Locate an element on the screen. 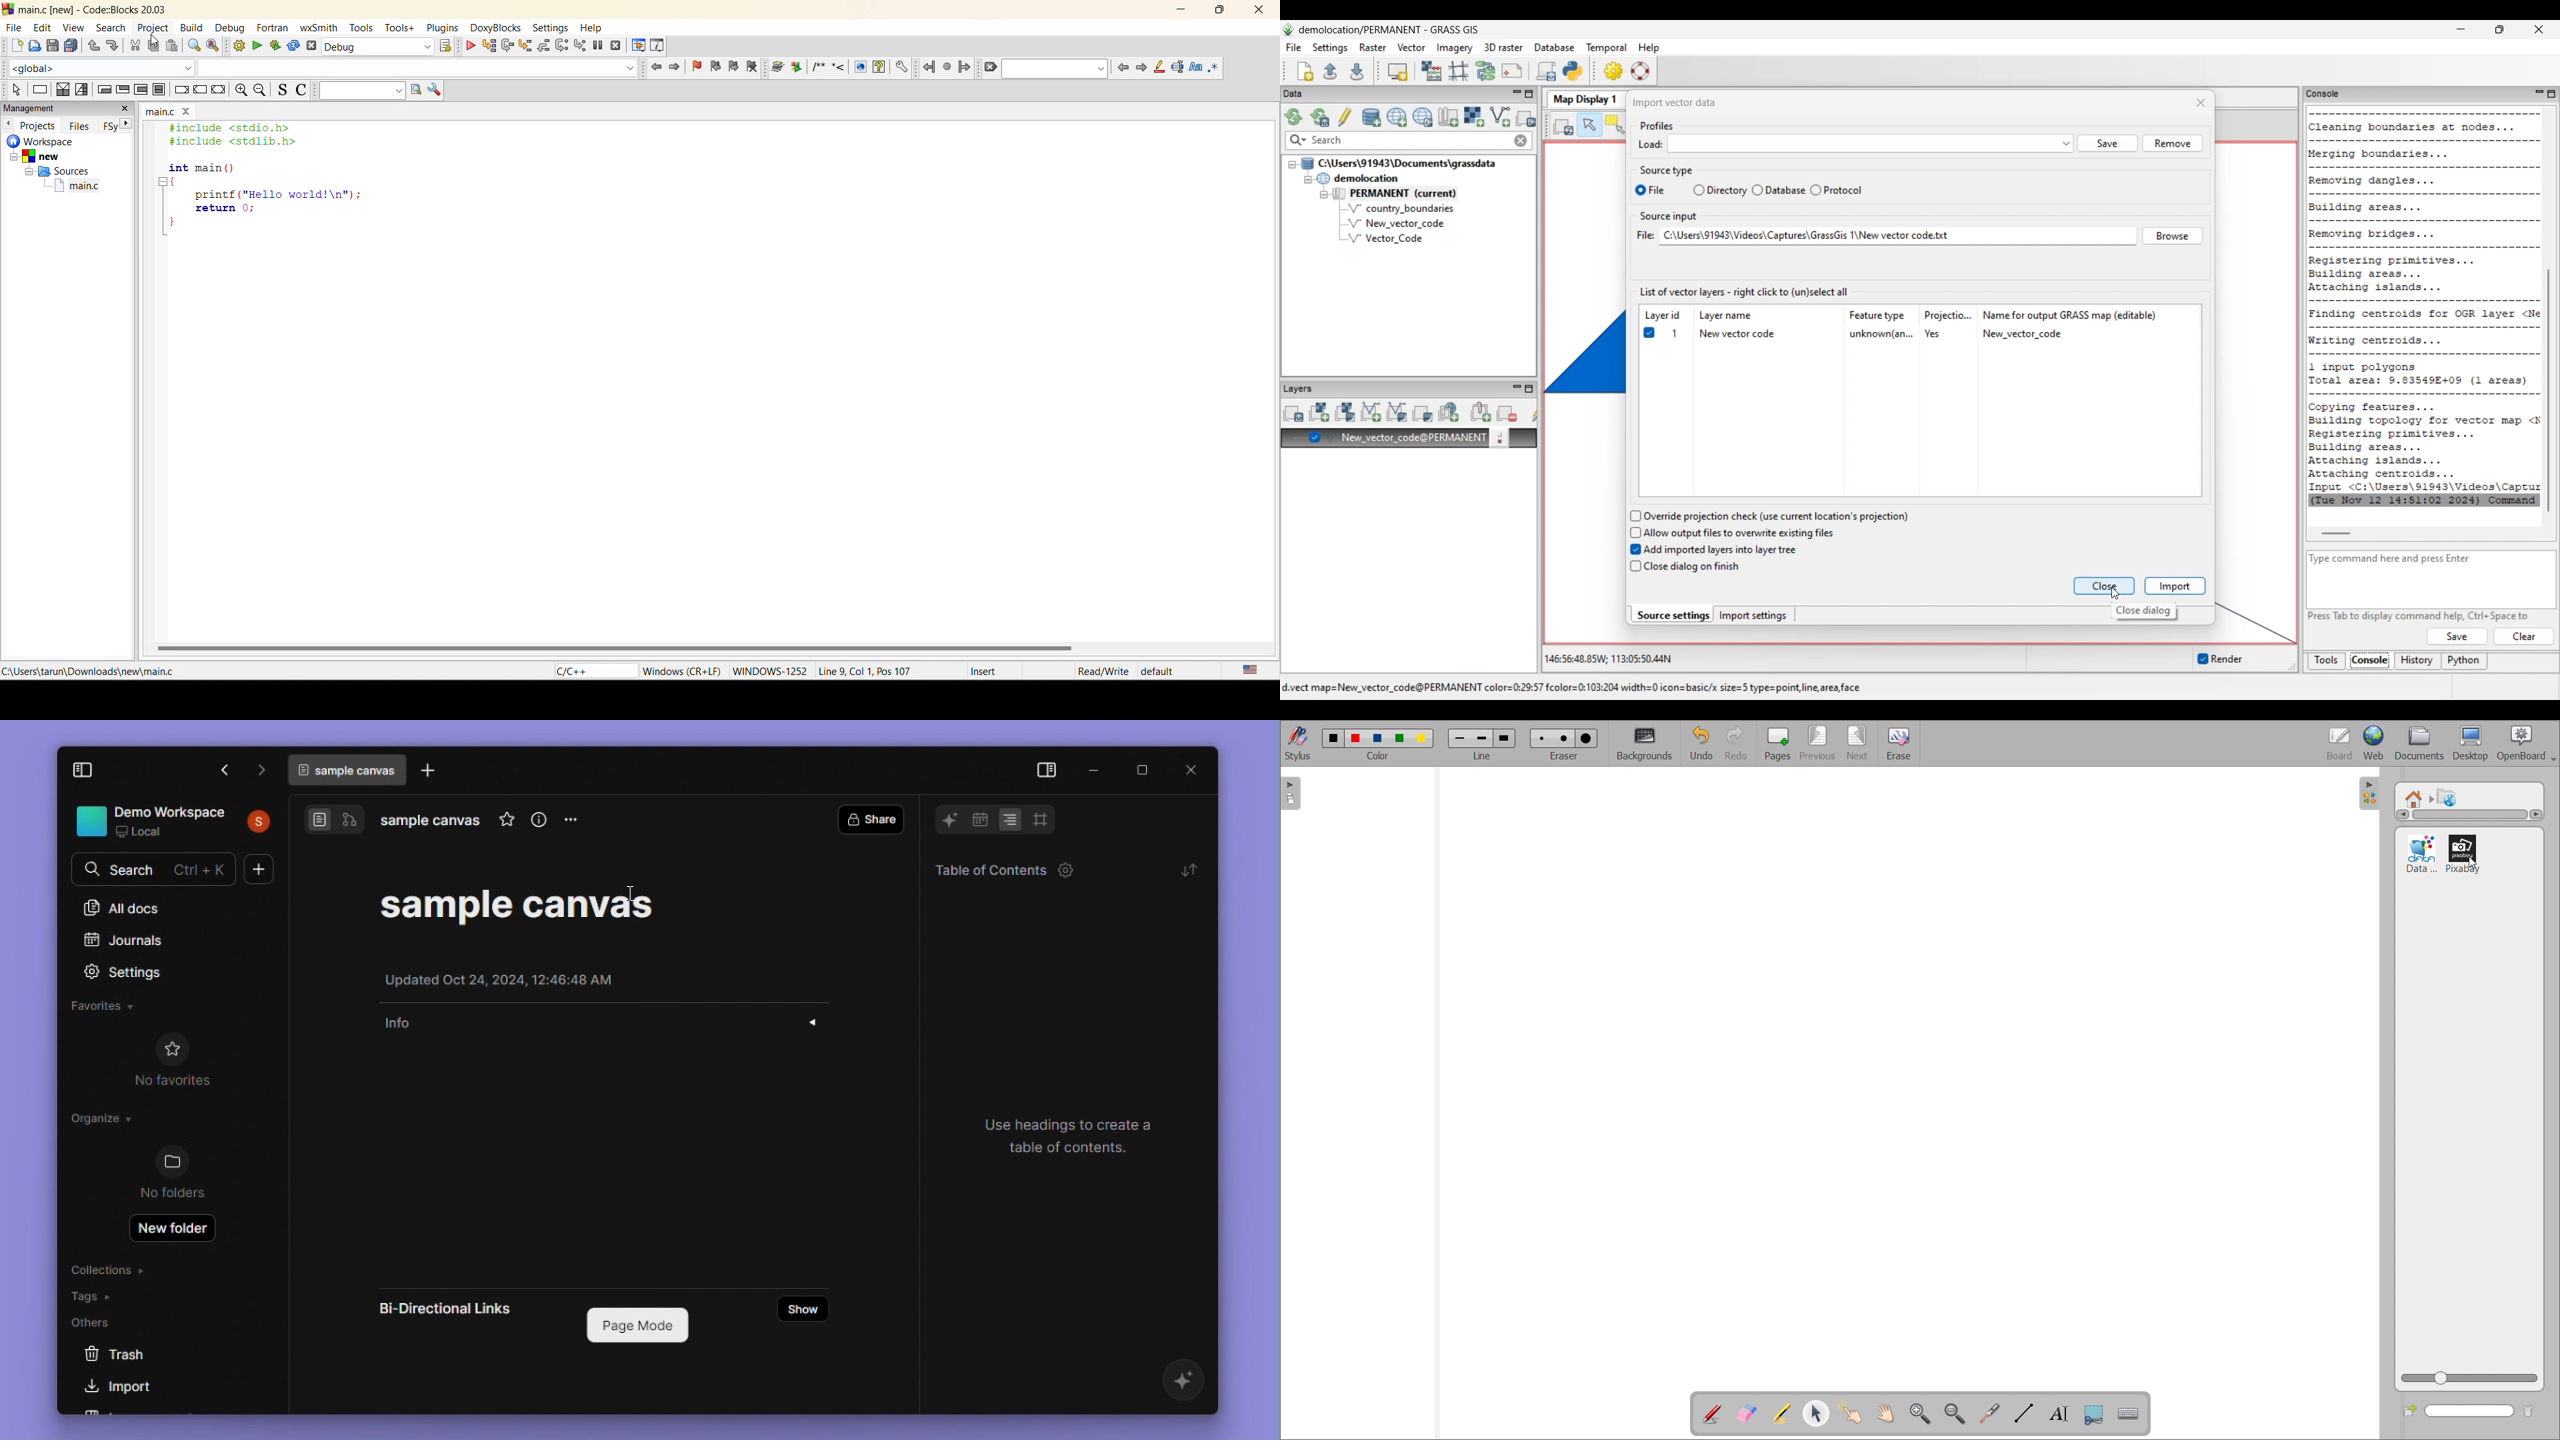  scrollbar is located at coordinates (2470, 815).